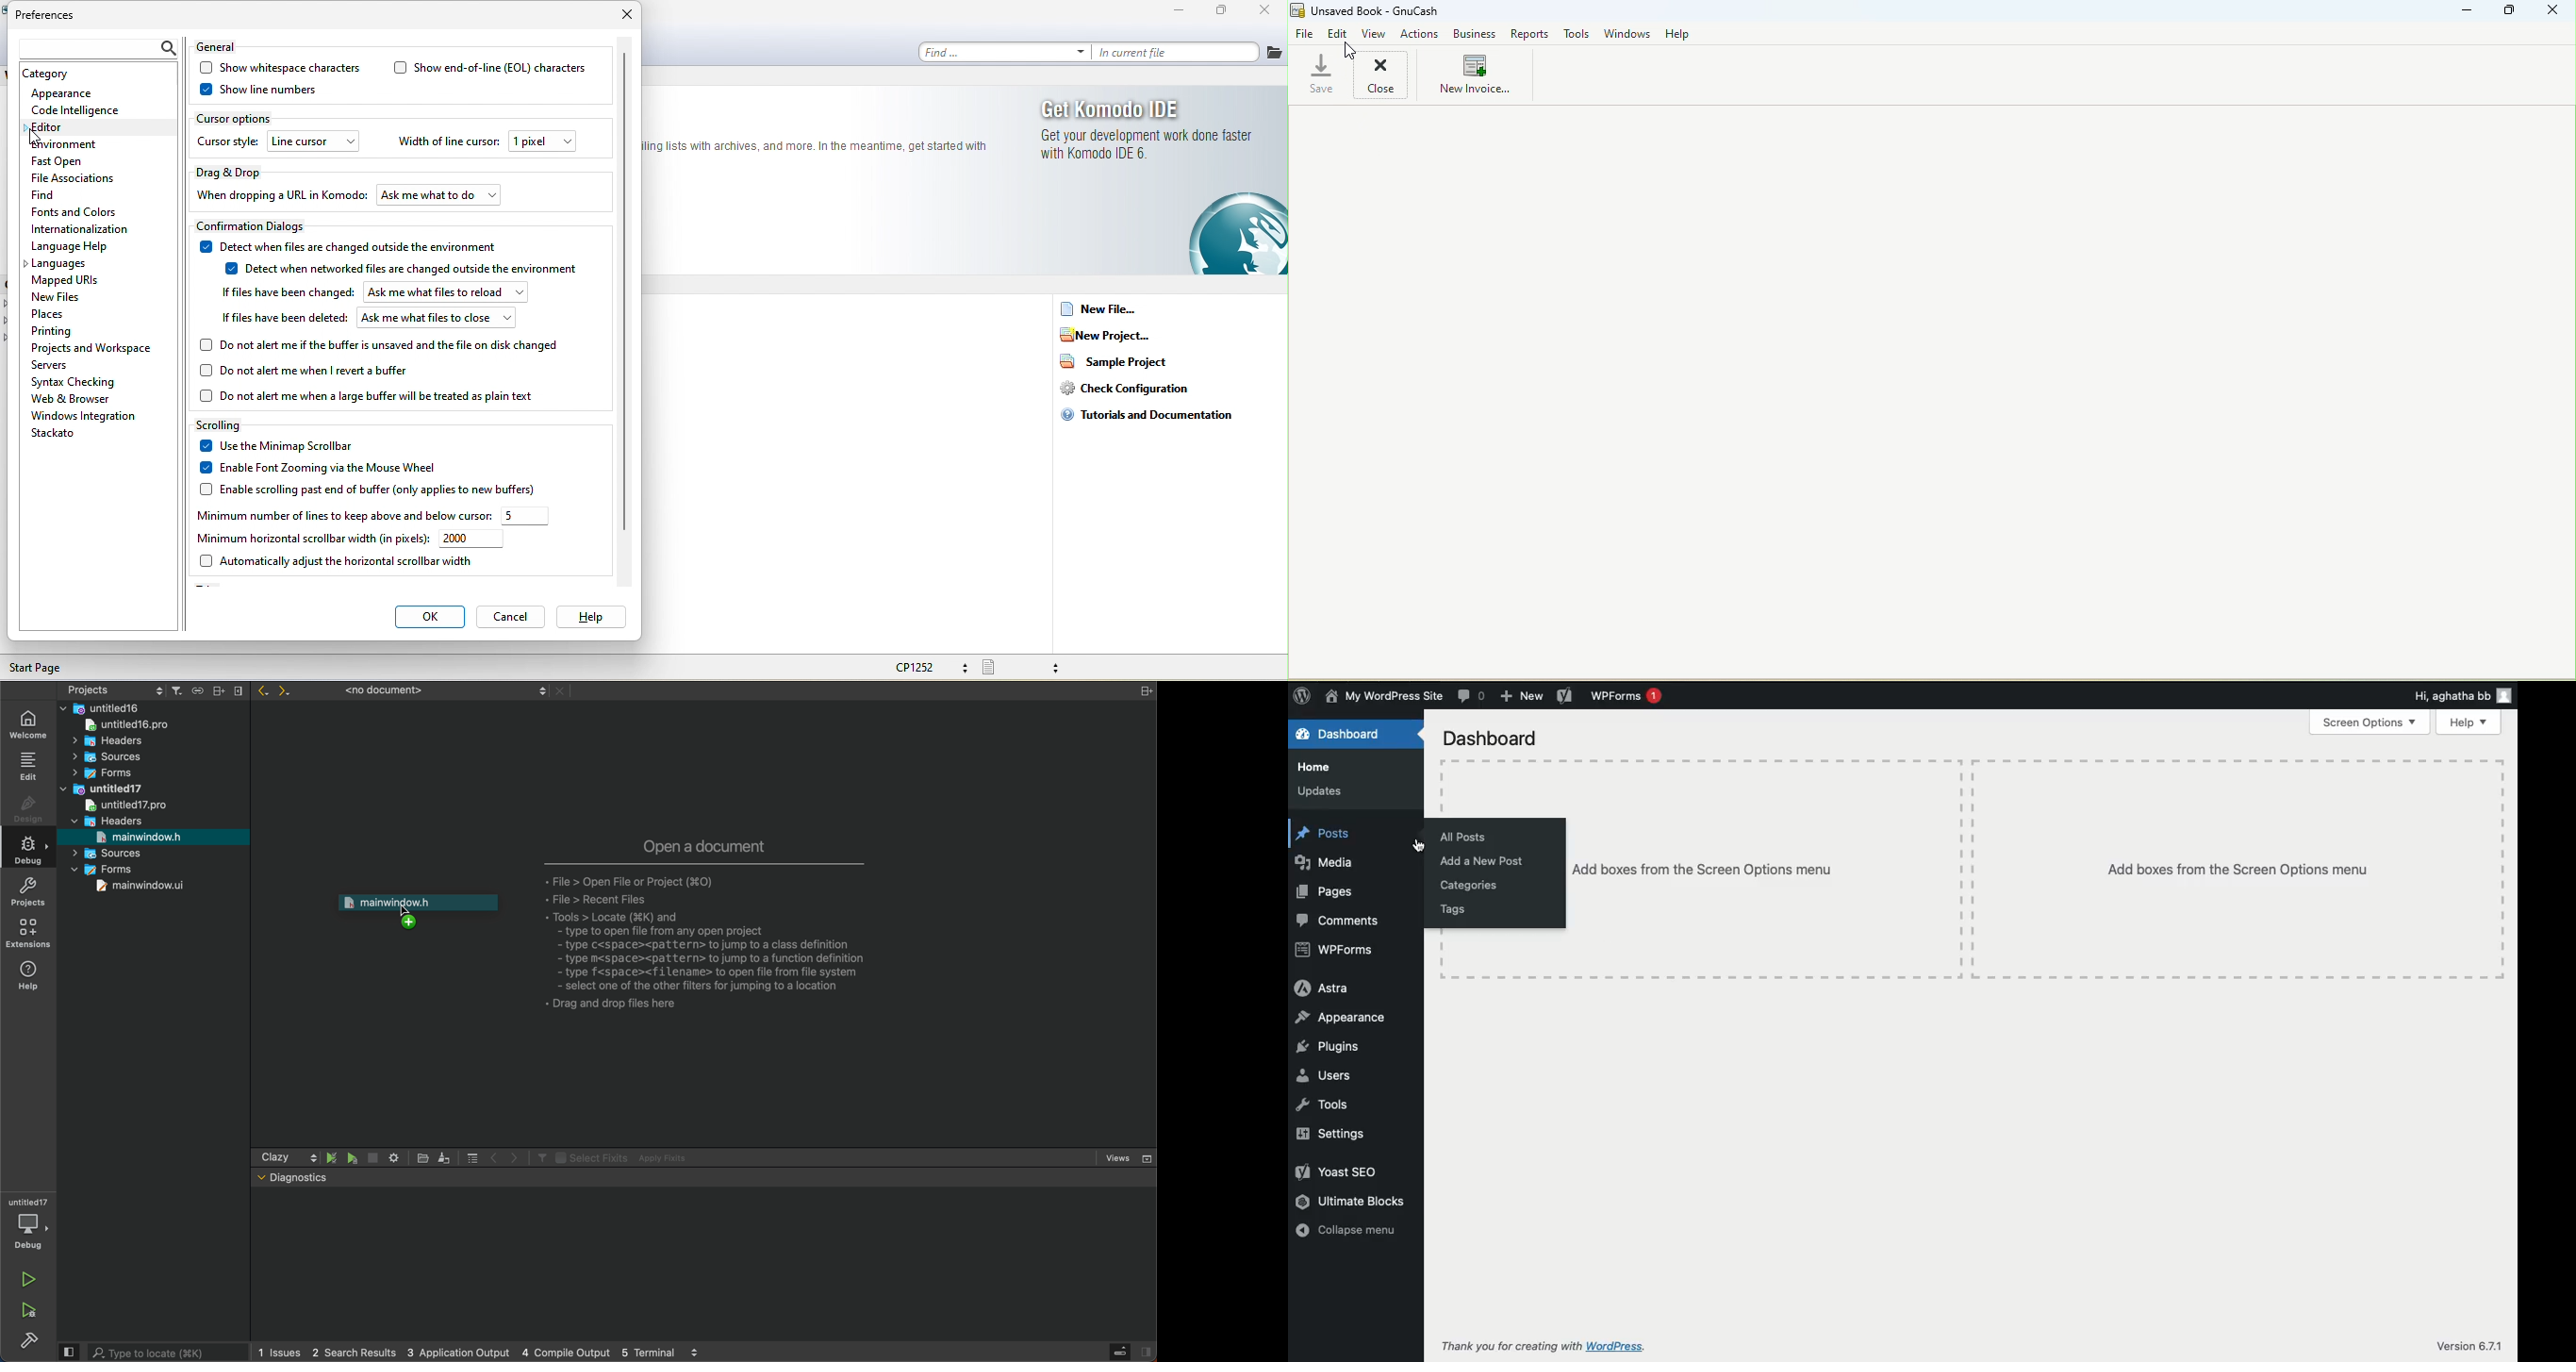  I want to click on Actions, so click(1421, 33).